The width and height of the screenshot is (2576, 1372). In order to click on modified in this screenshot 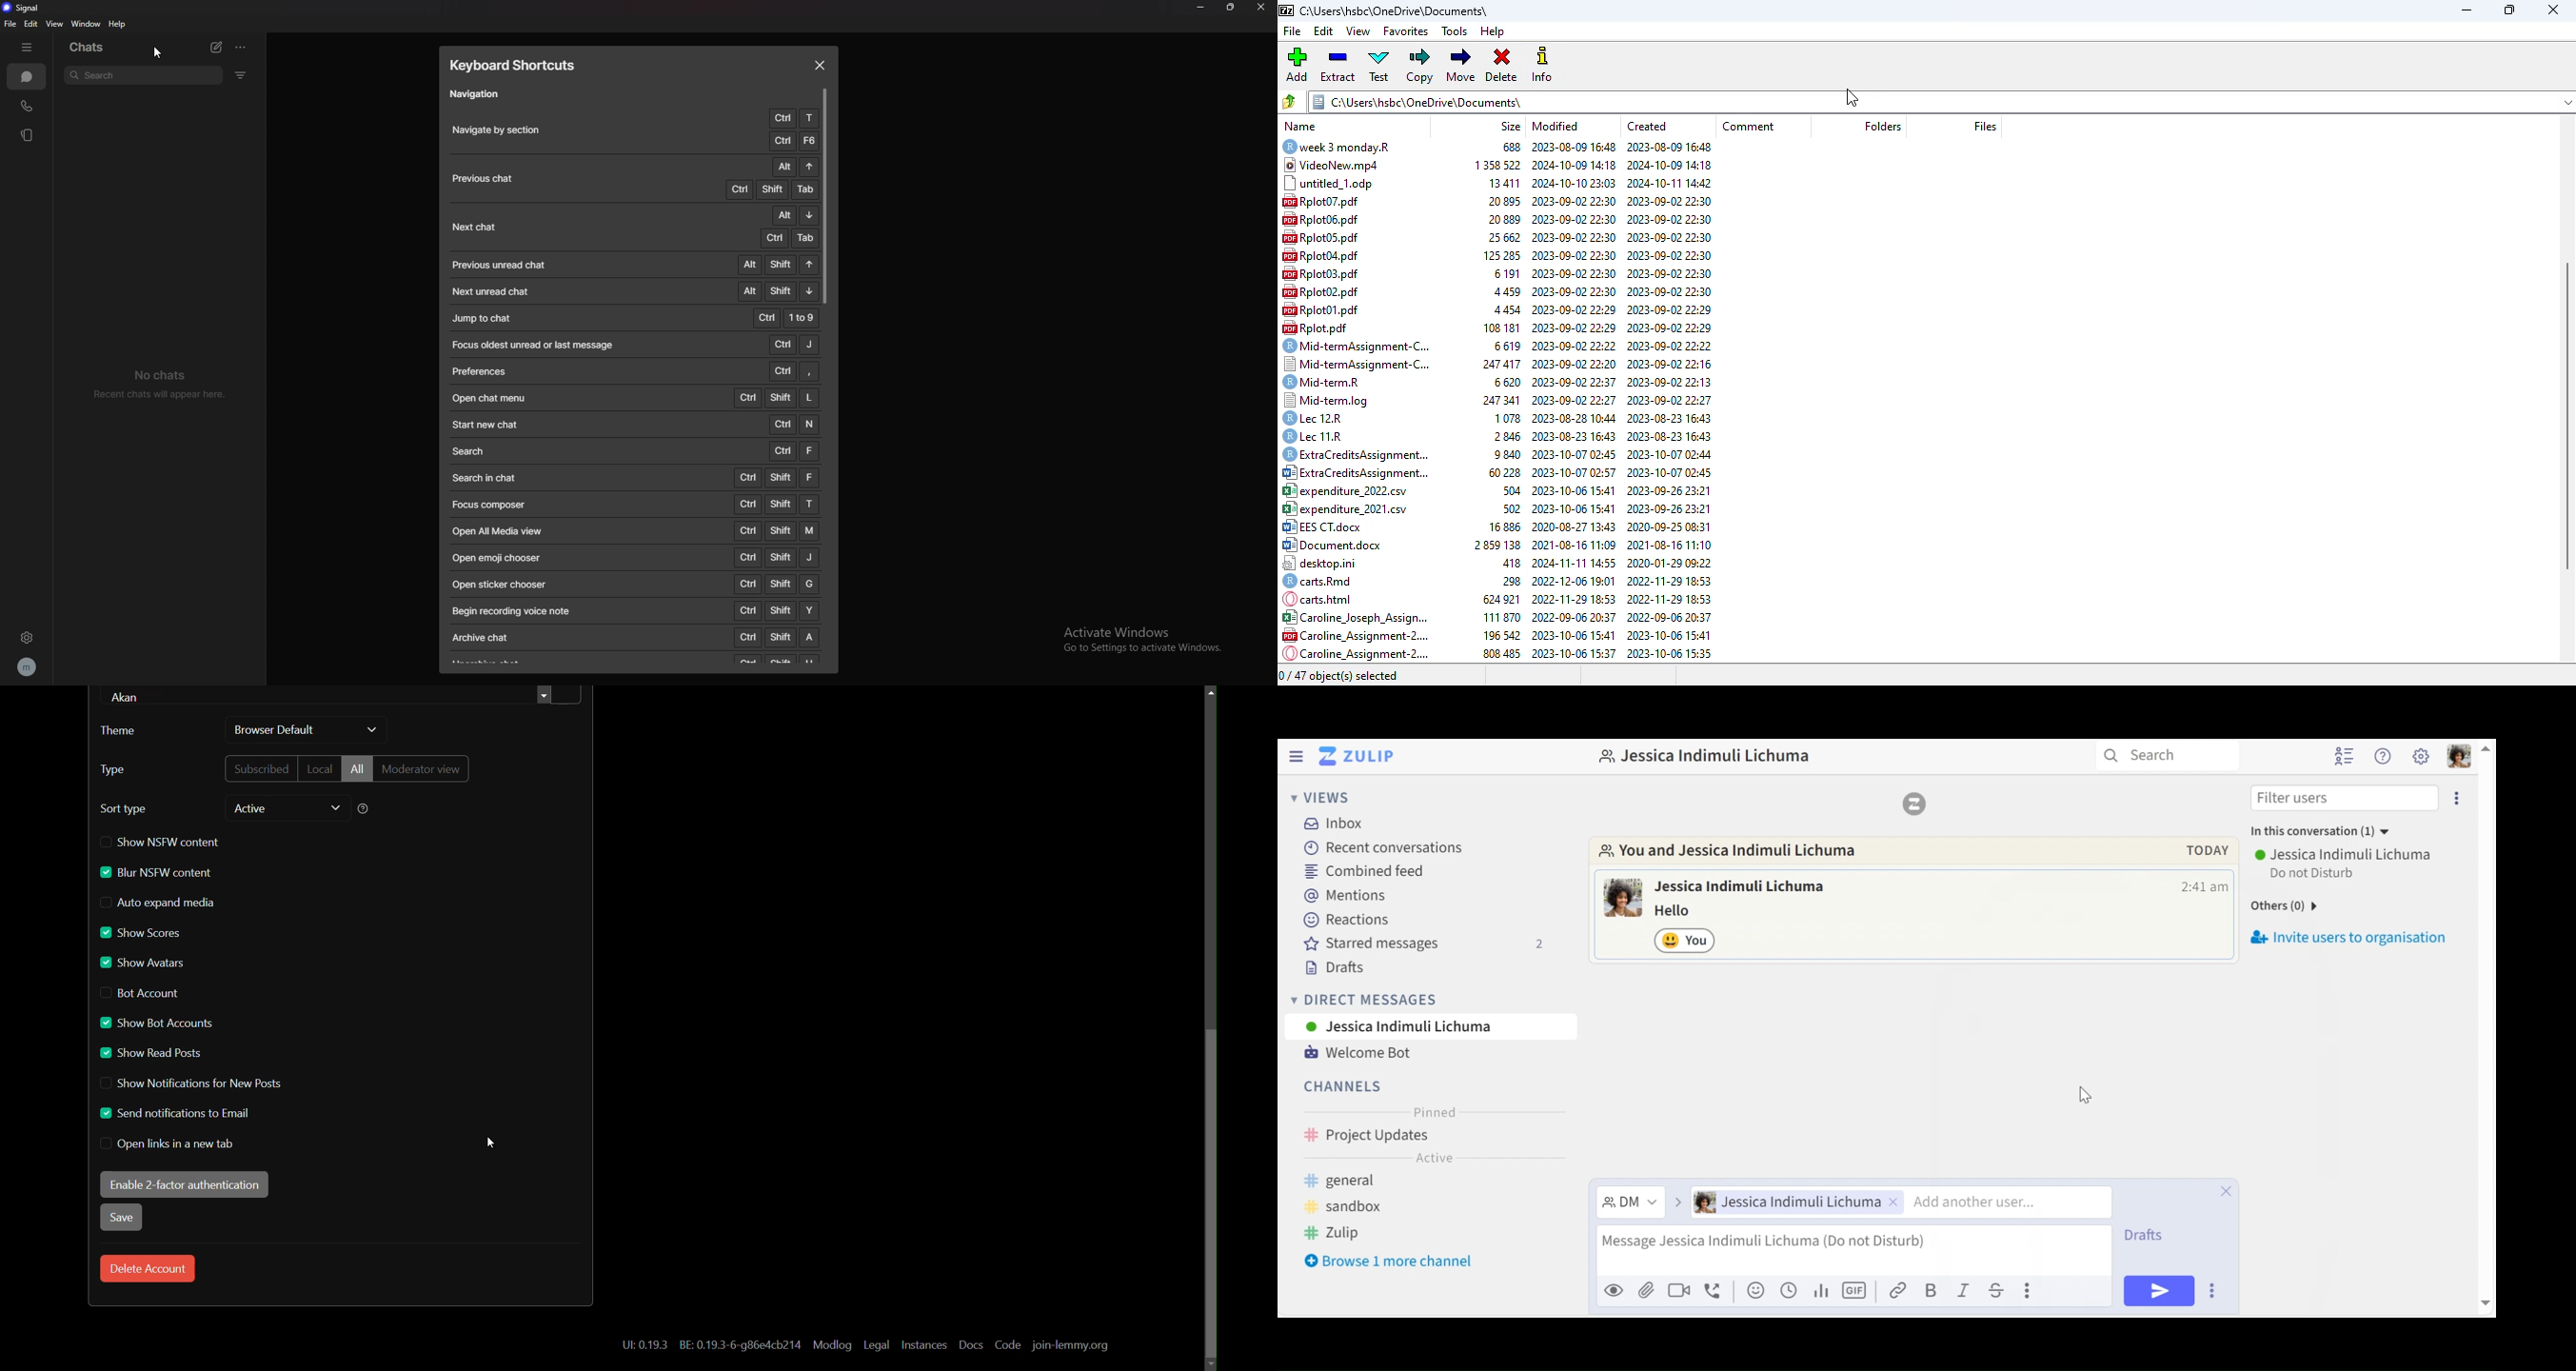, I will do `click(1556, 126)`.